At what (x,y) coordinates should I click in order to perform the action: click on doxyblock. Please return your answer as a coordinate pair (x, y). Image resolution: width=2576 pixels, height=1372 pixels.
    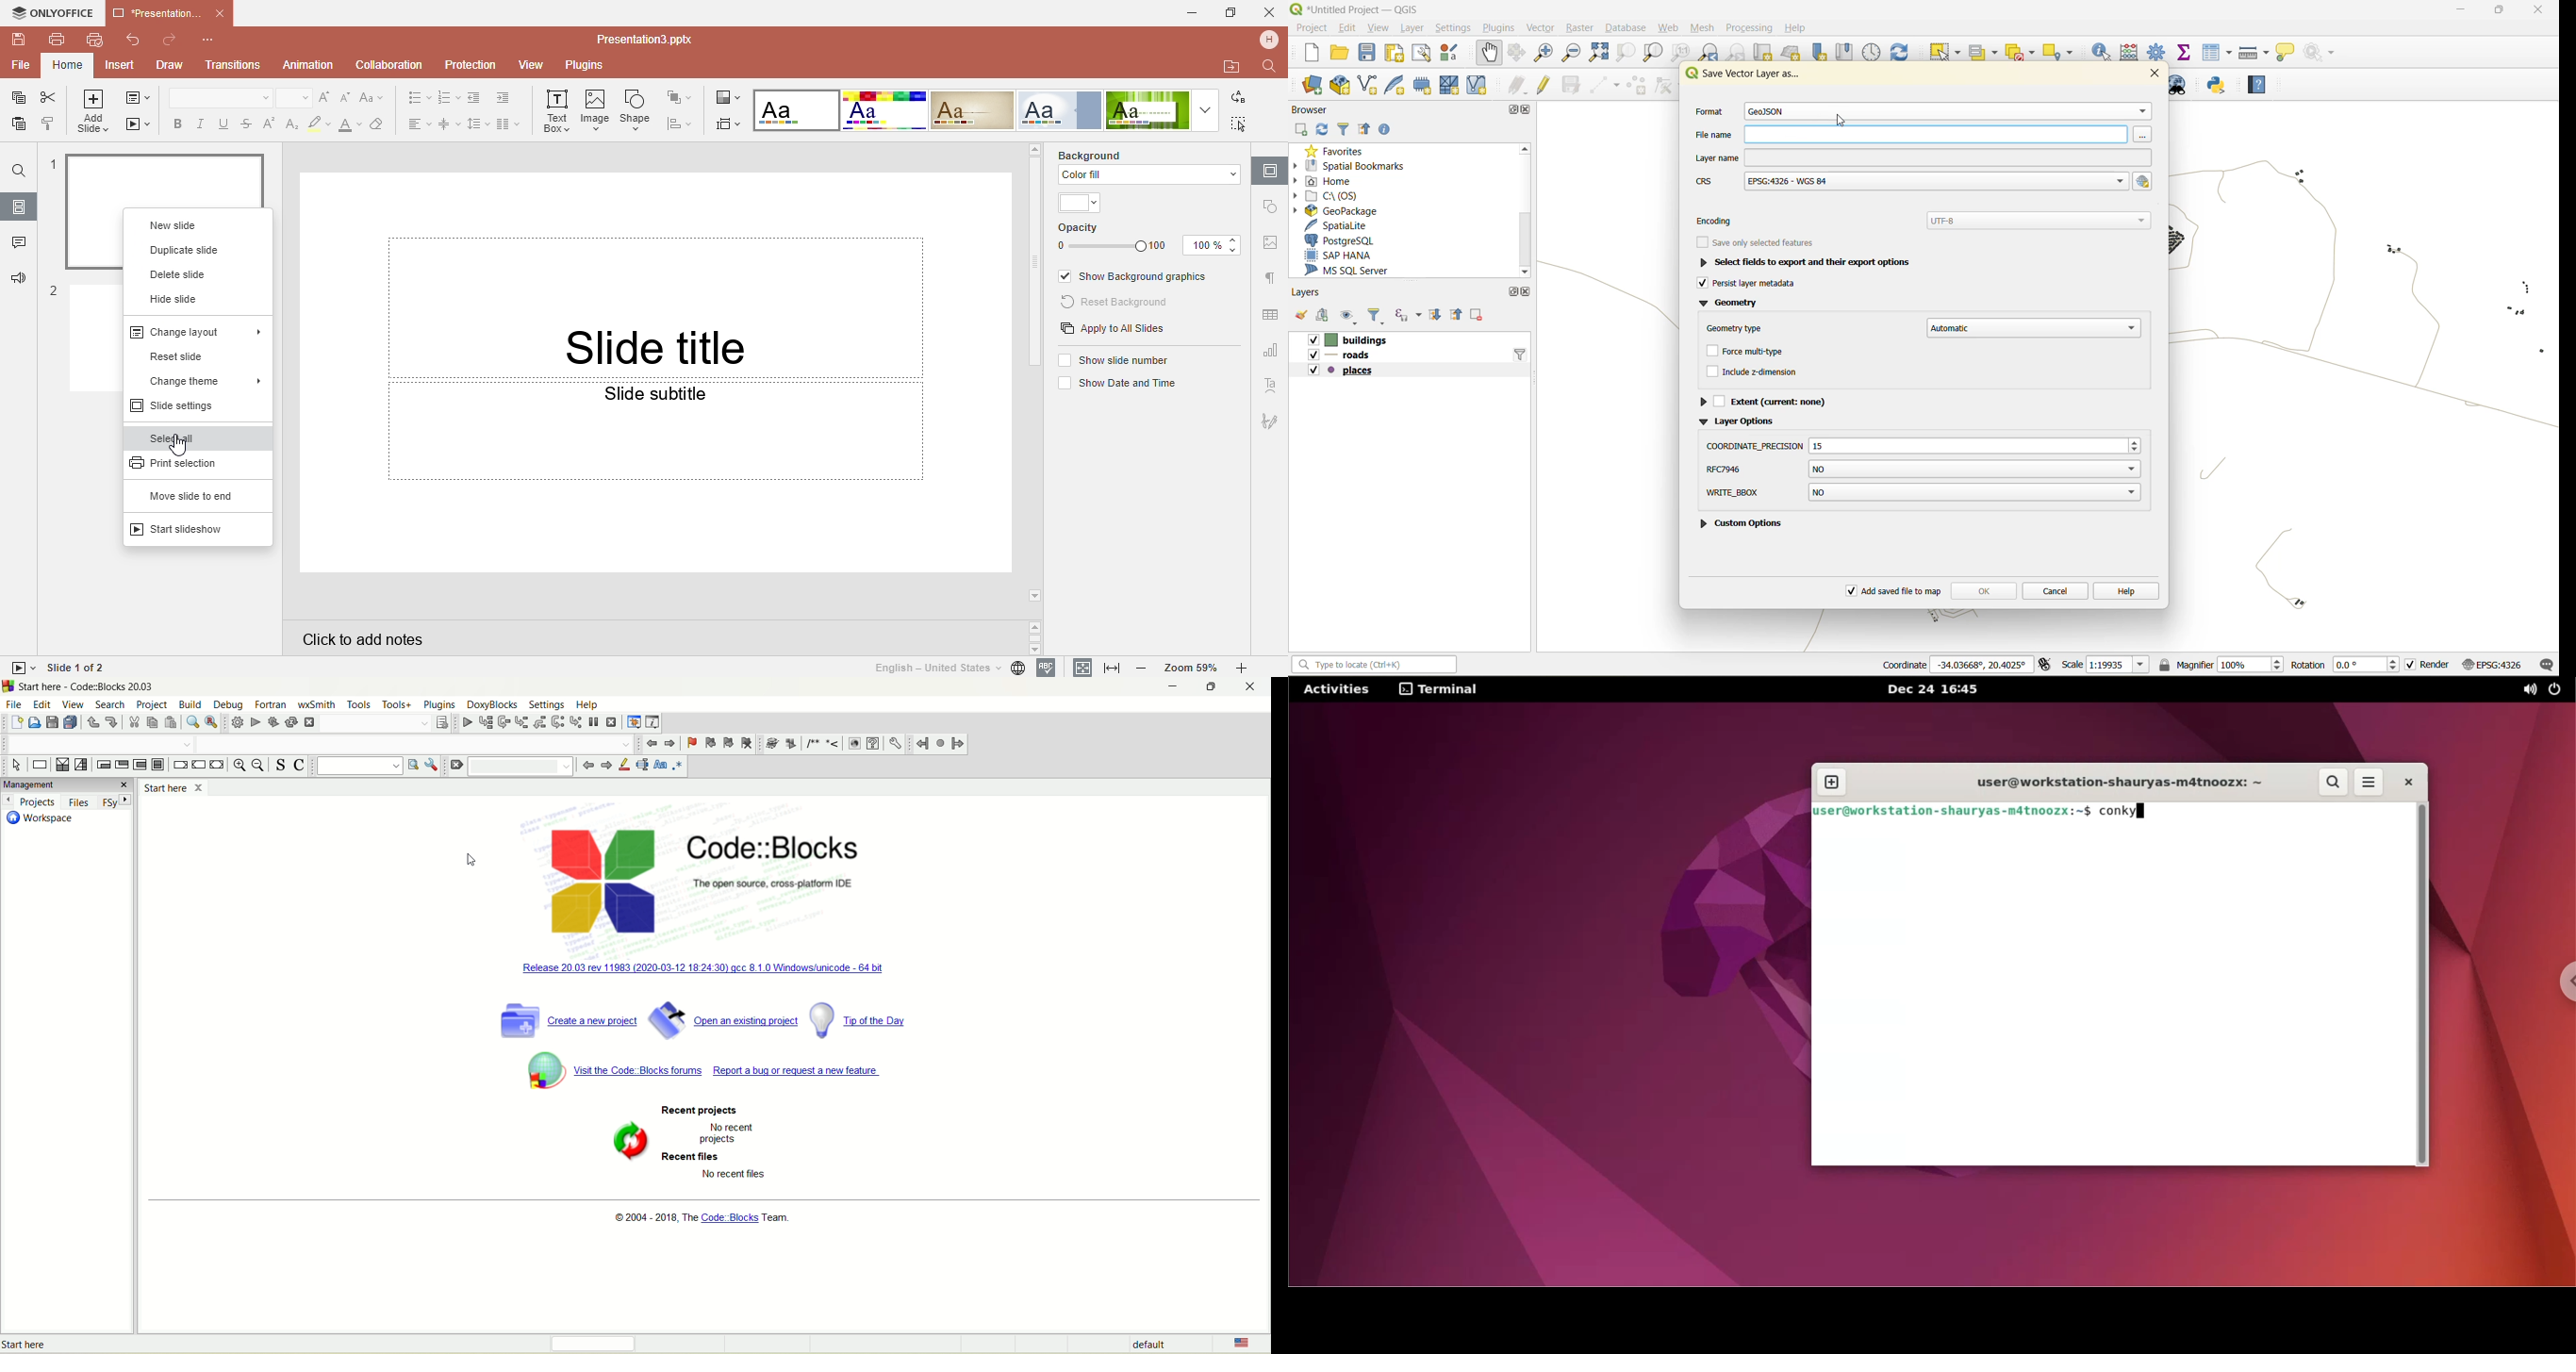
    Looking at the image, I should click on (493, 704).